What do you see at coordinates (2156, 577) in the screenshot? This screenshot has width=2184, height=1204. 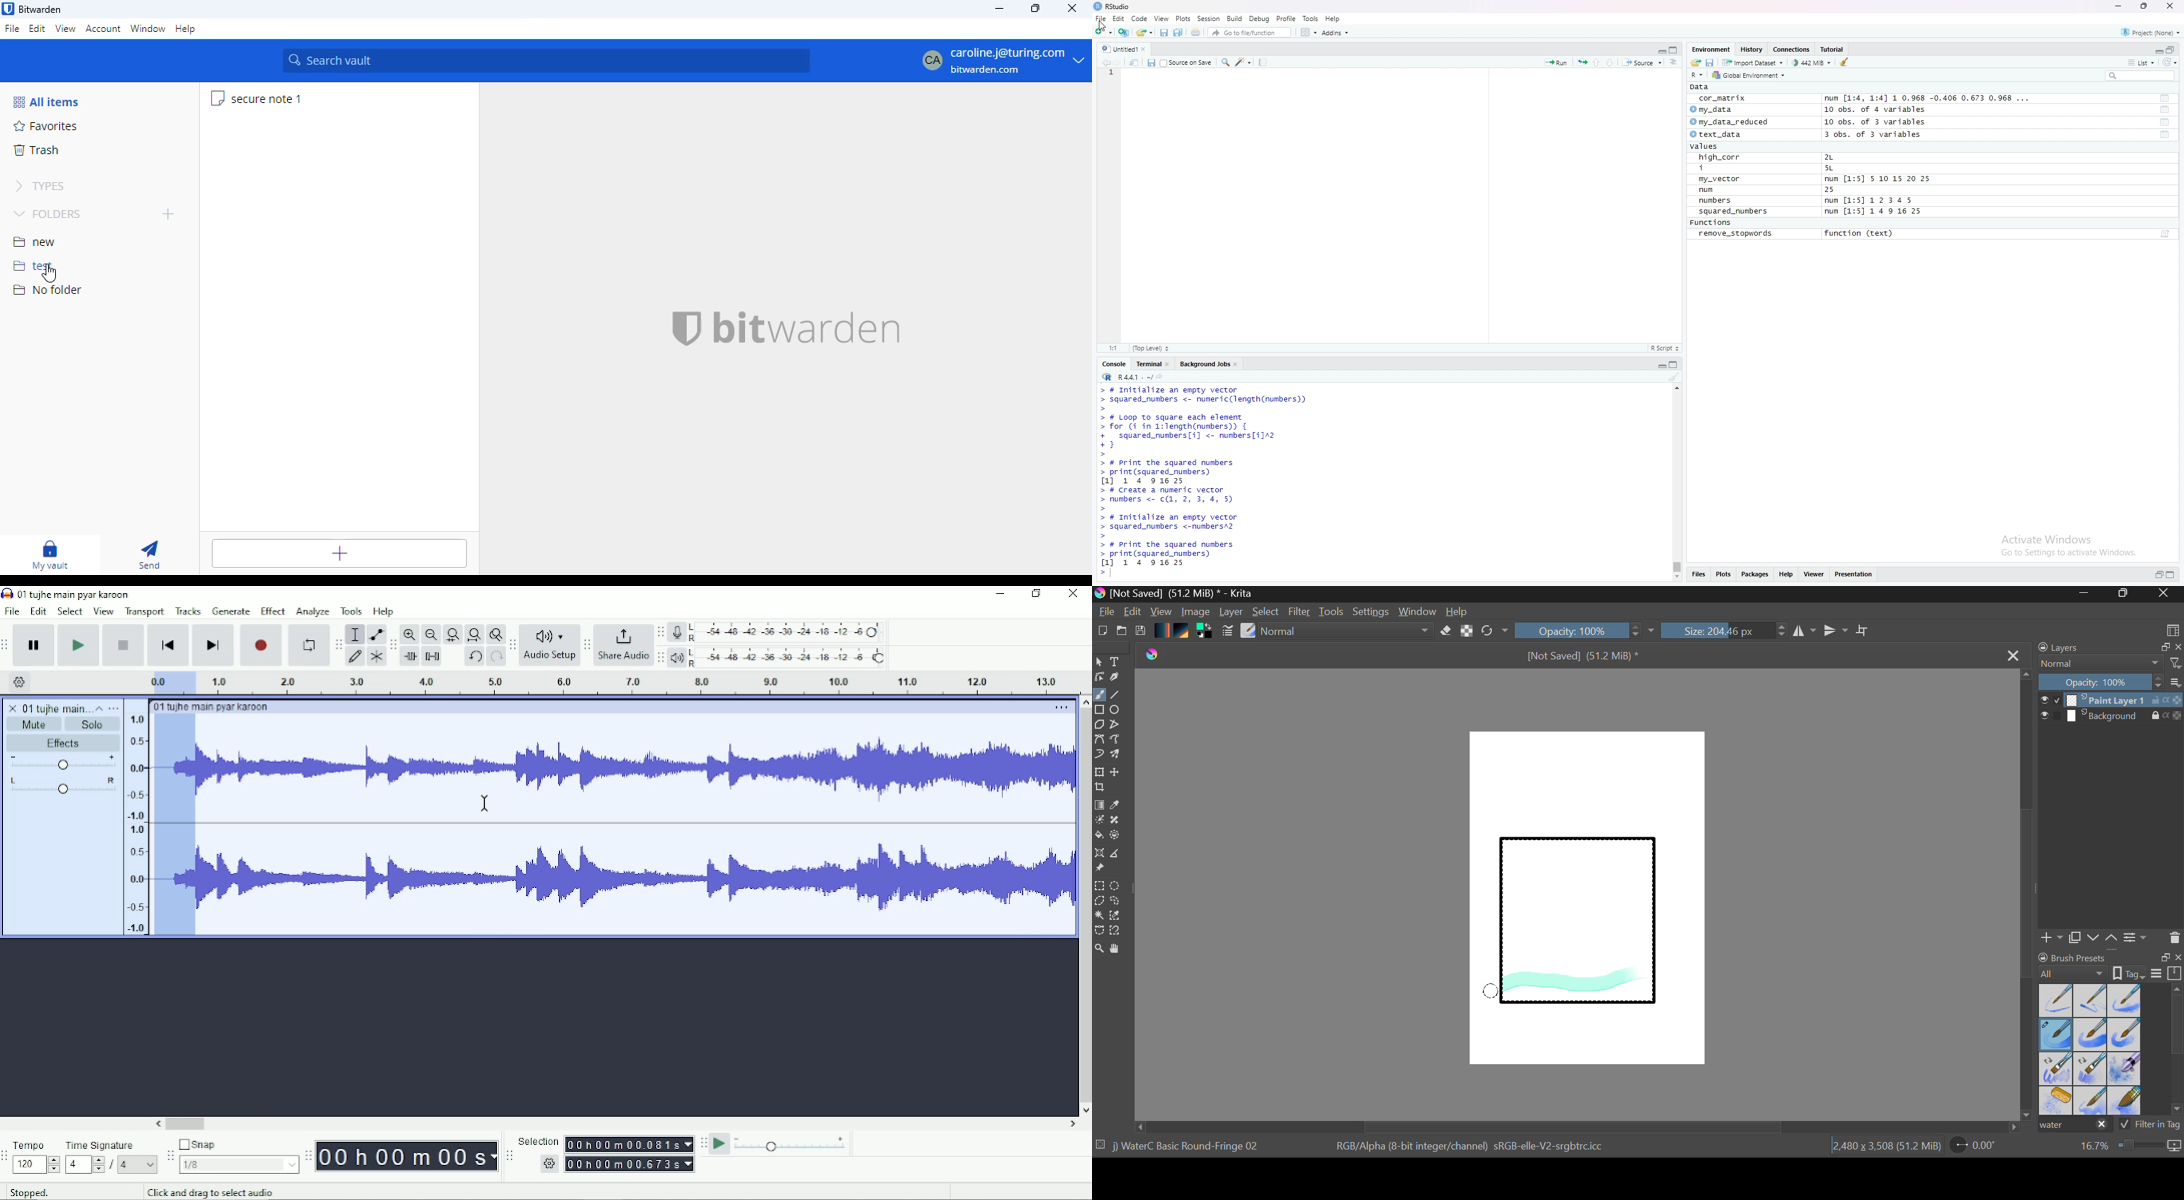 I see `minimize` at bounding box center [2156, 577].